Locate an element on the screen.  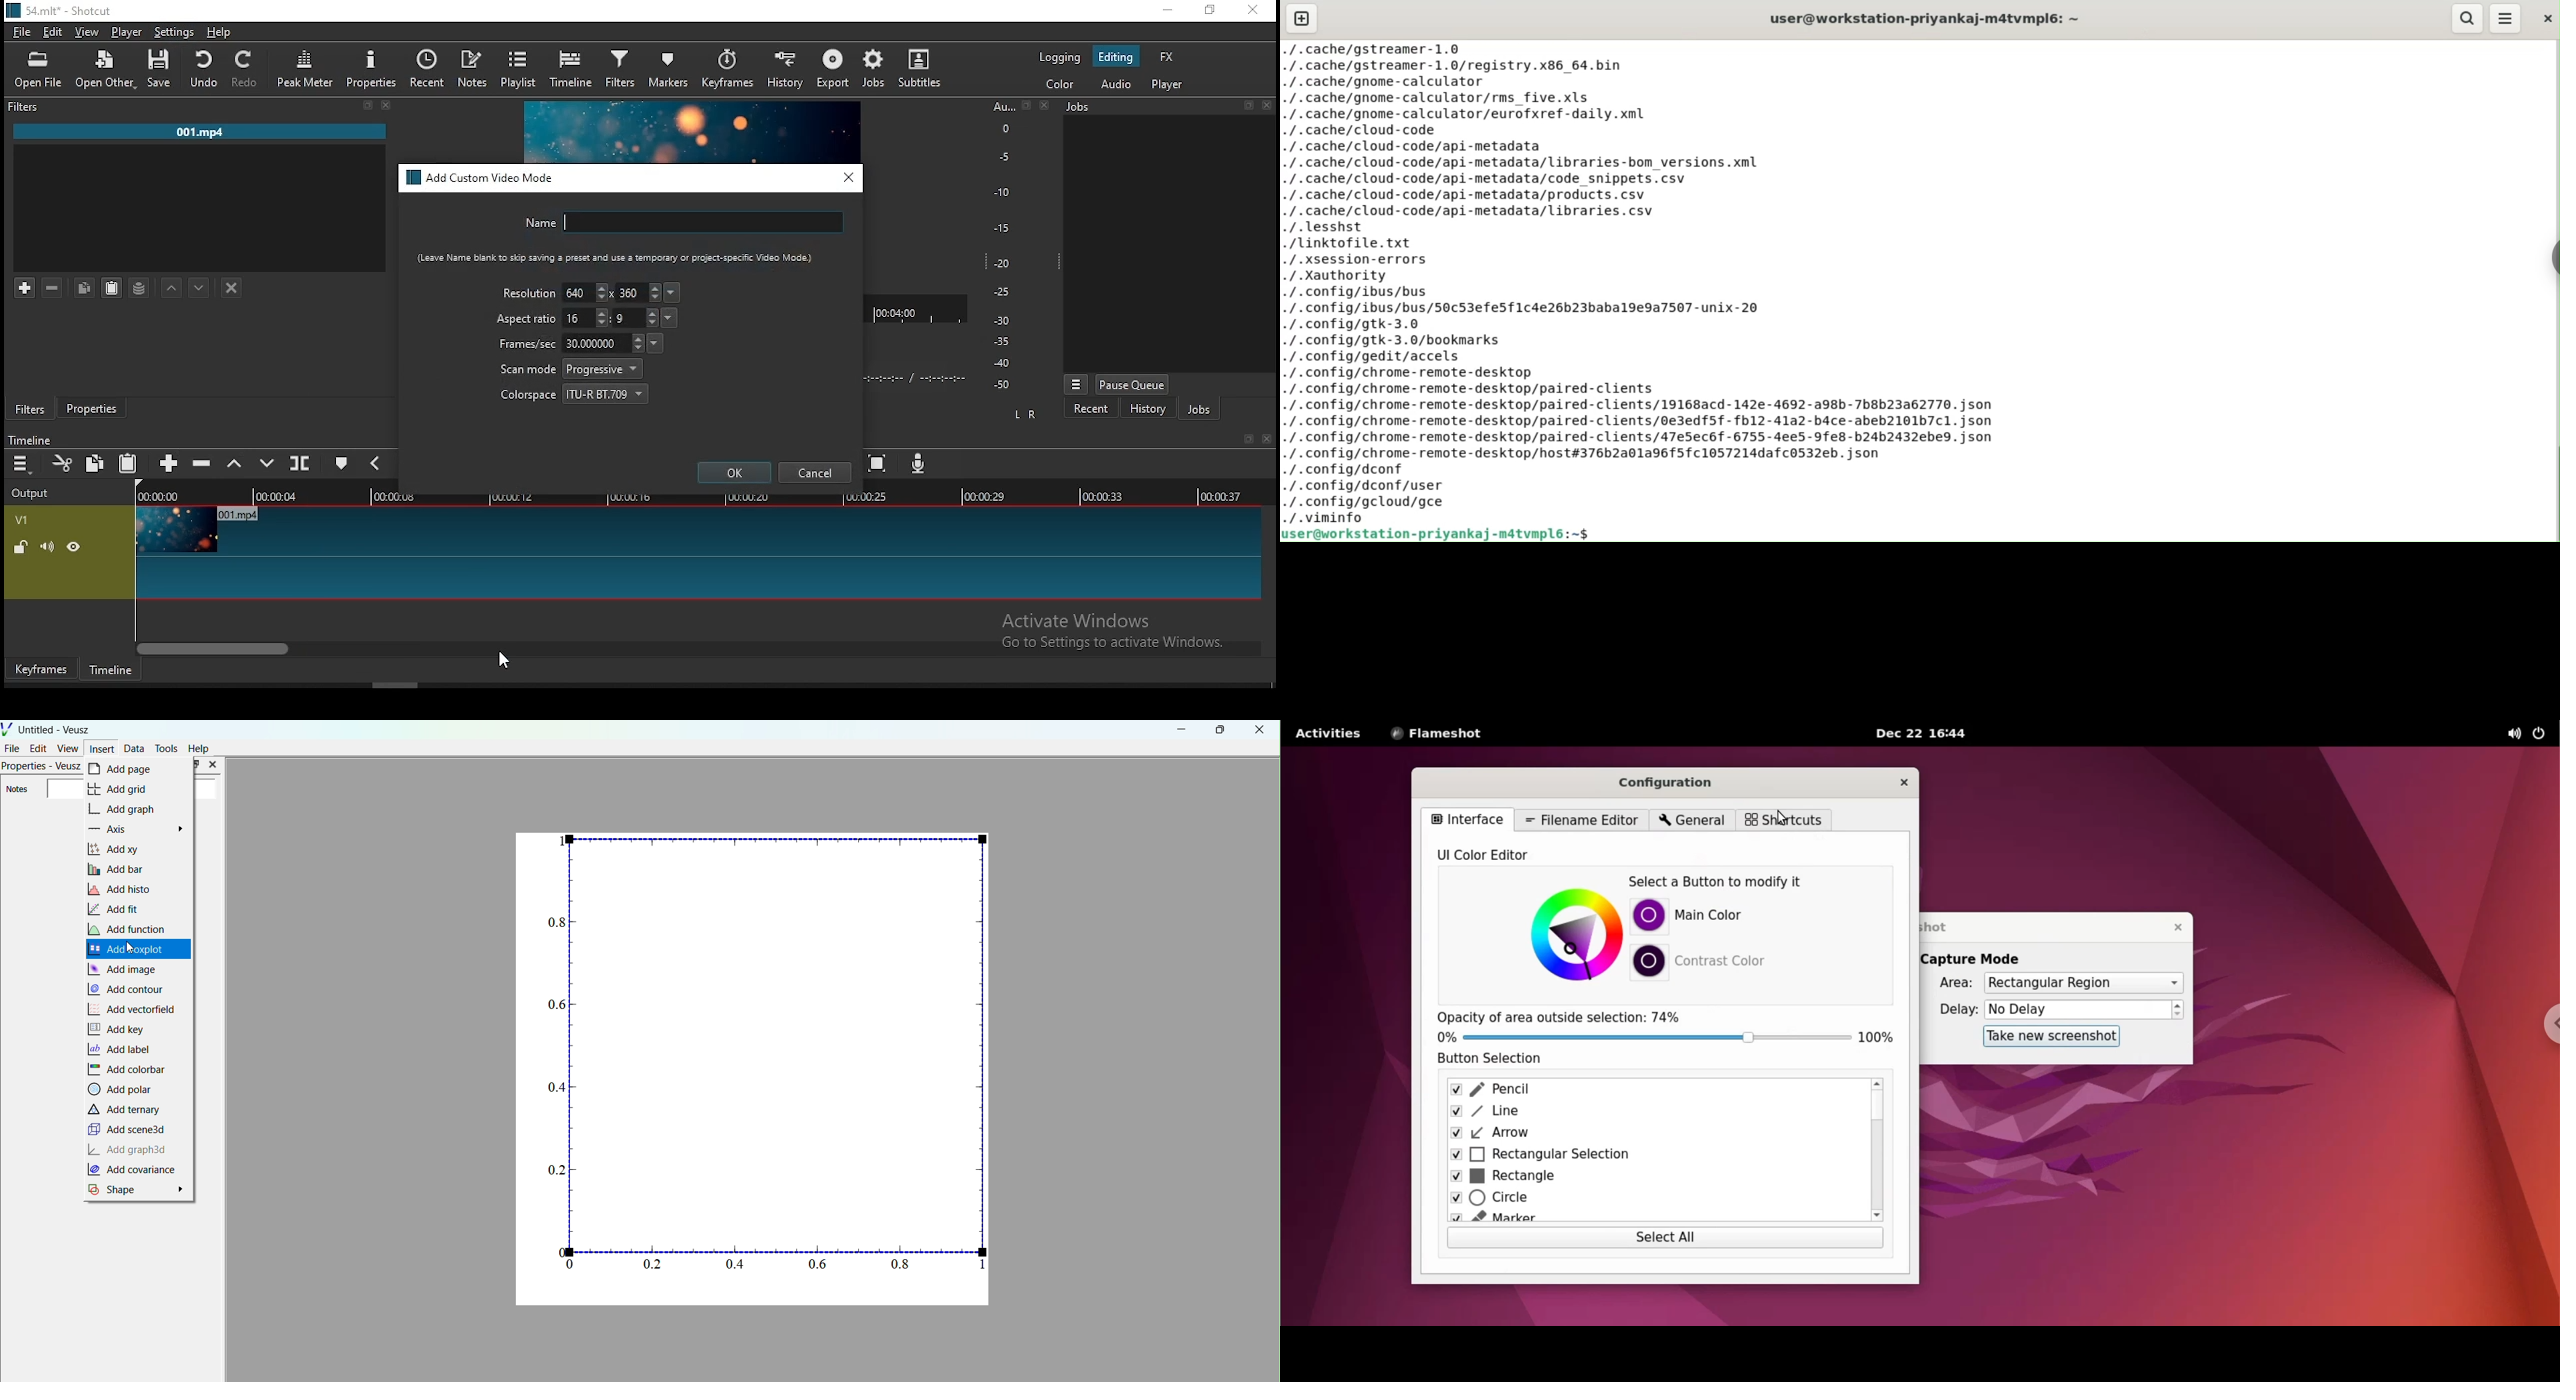
video track is located at coordinates (696, 553).